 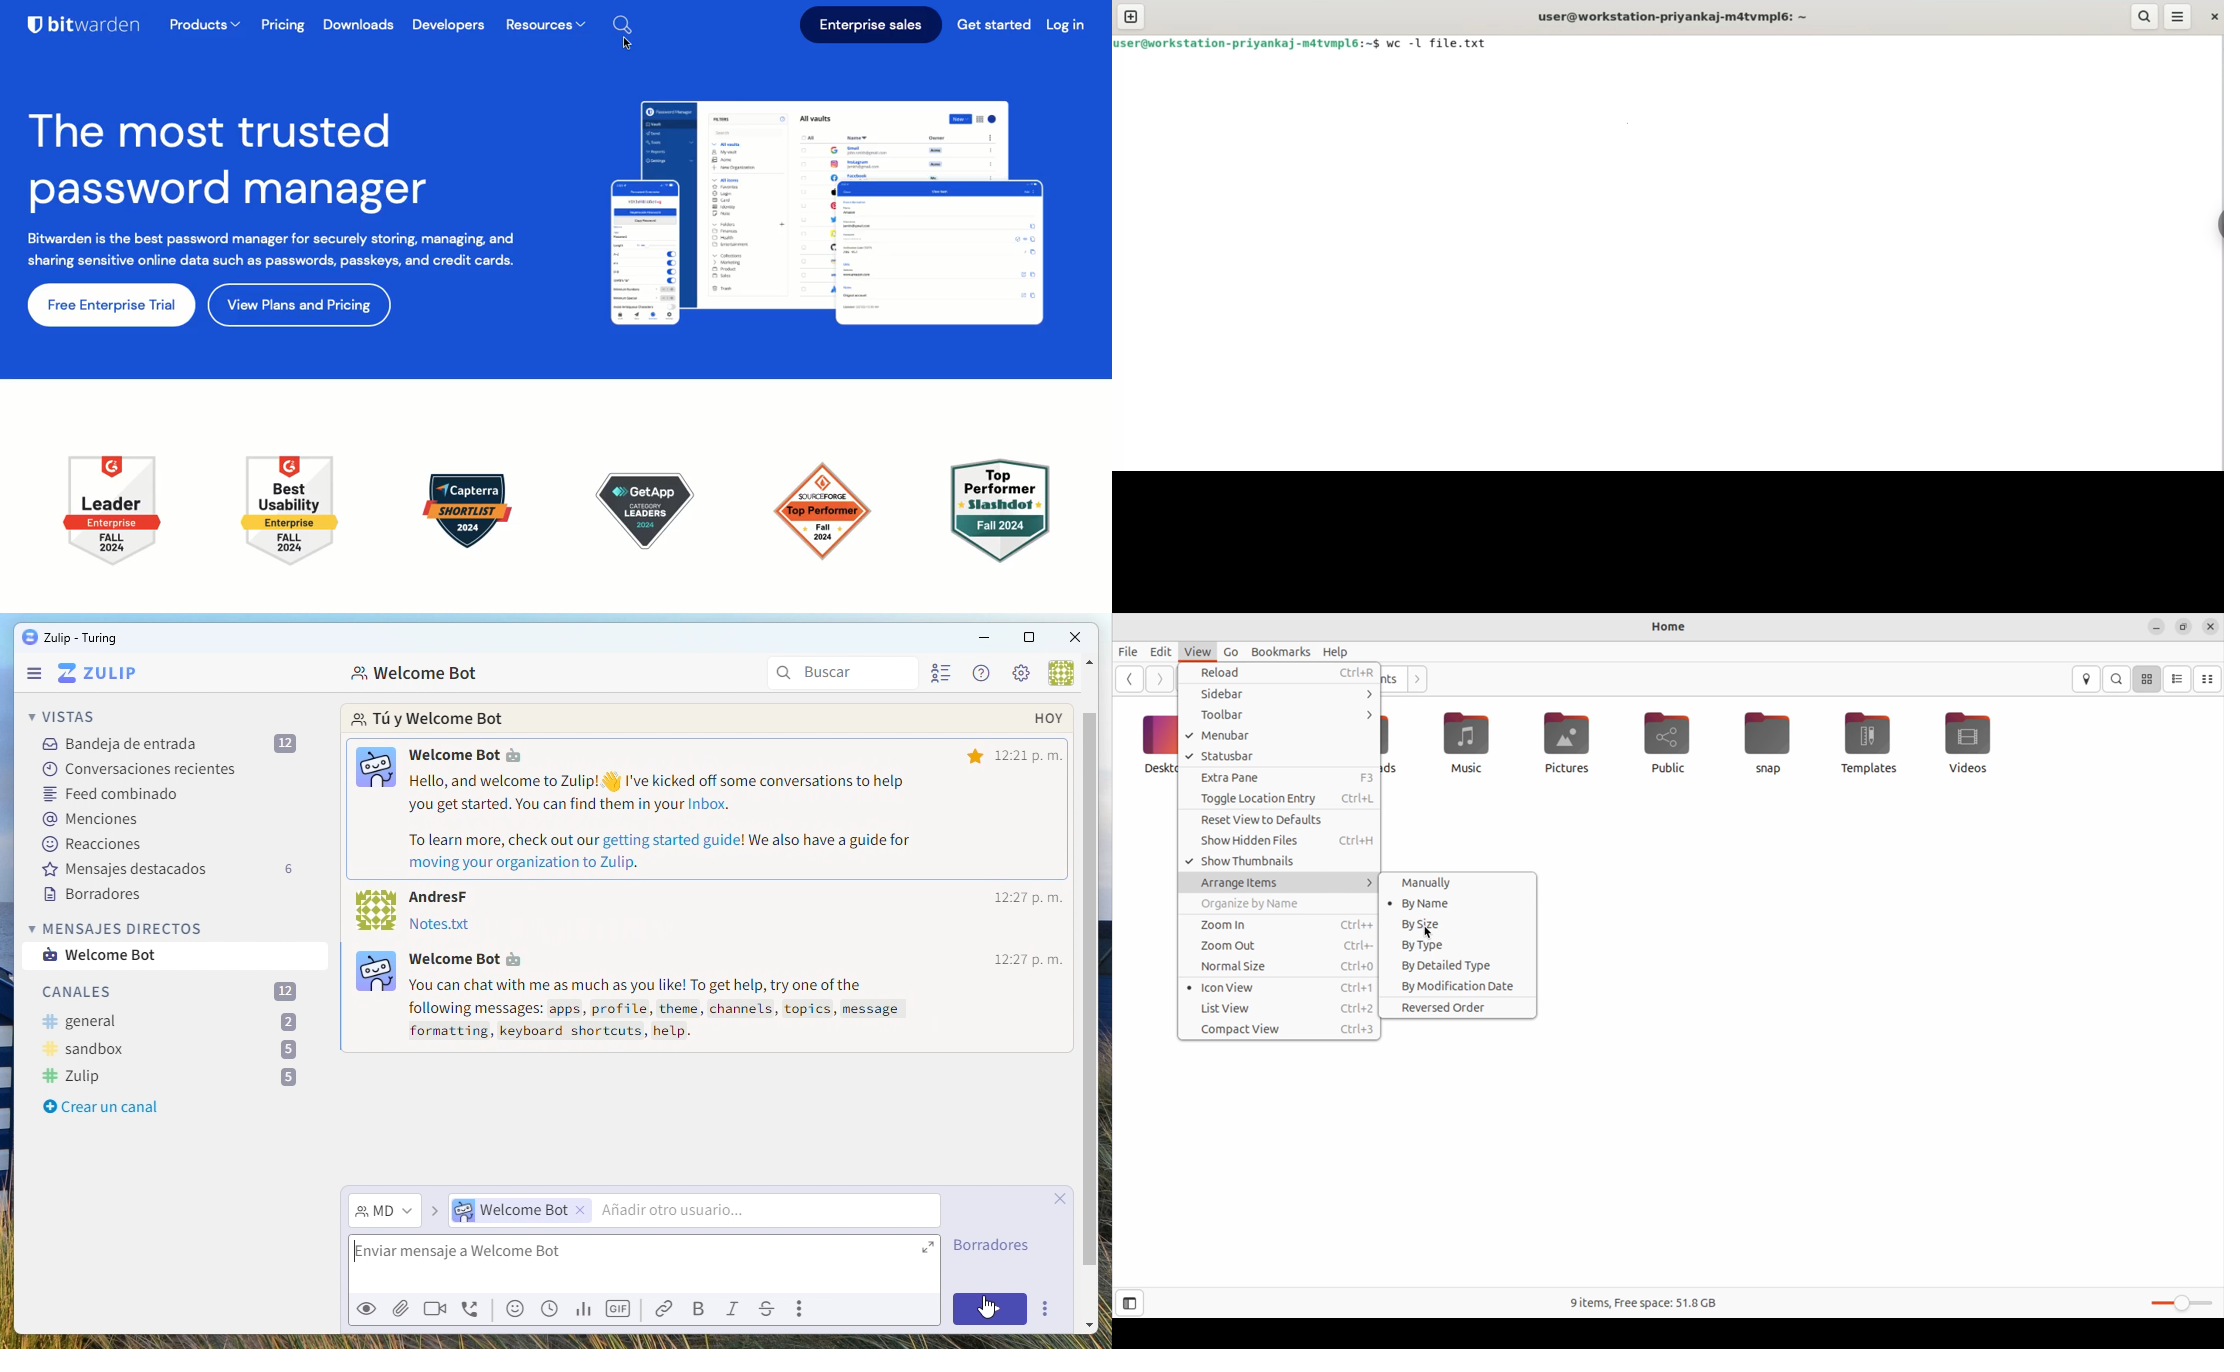 I want to click on Videocall, so click(x=435, y=1307).